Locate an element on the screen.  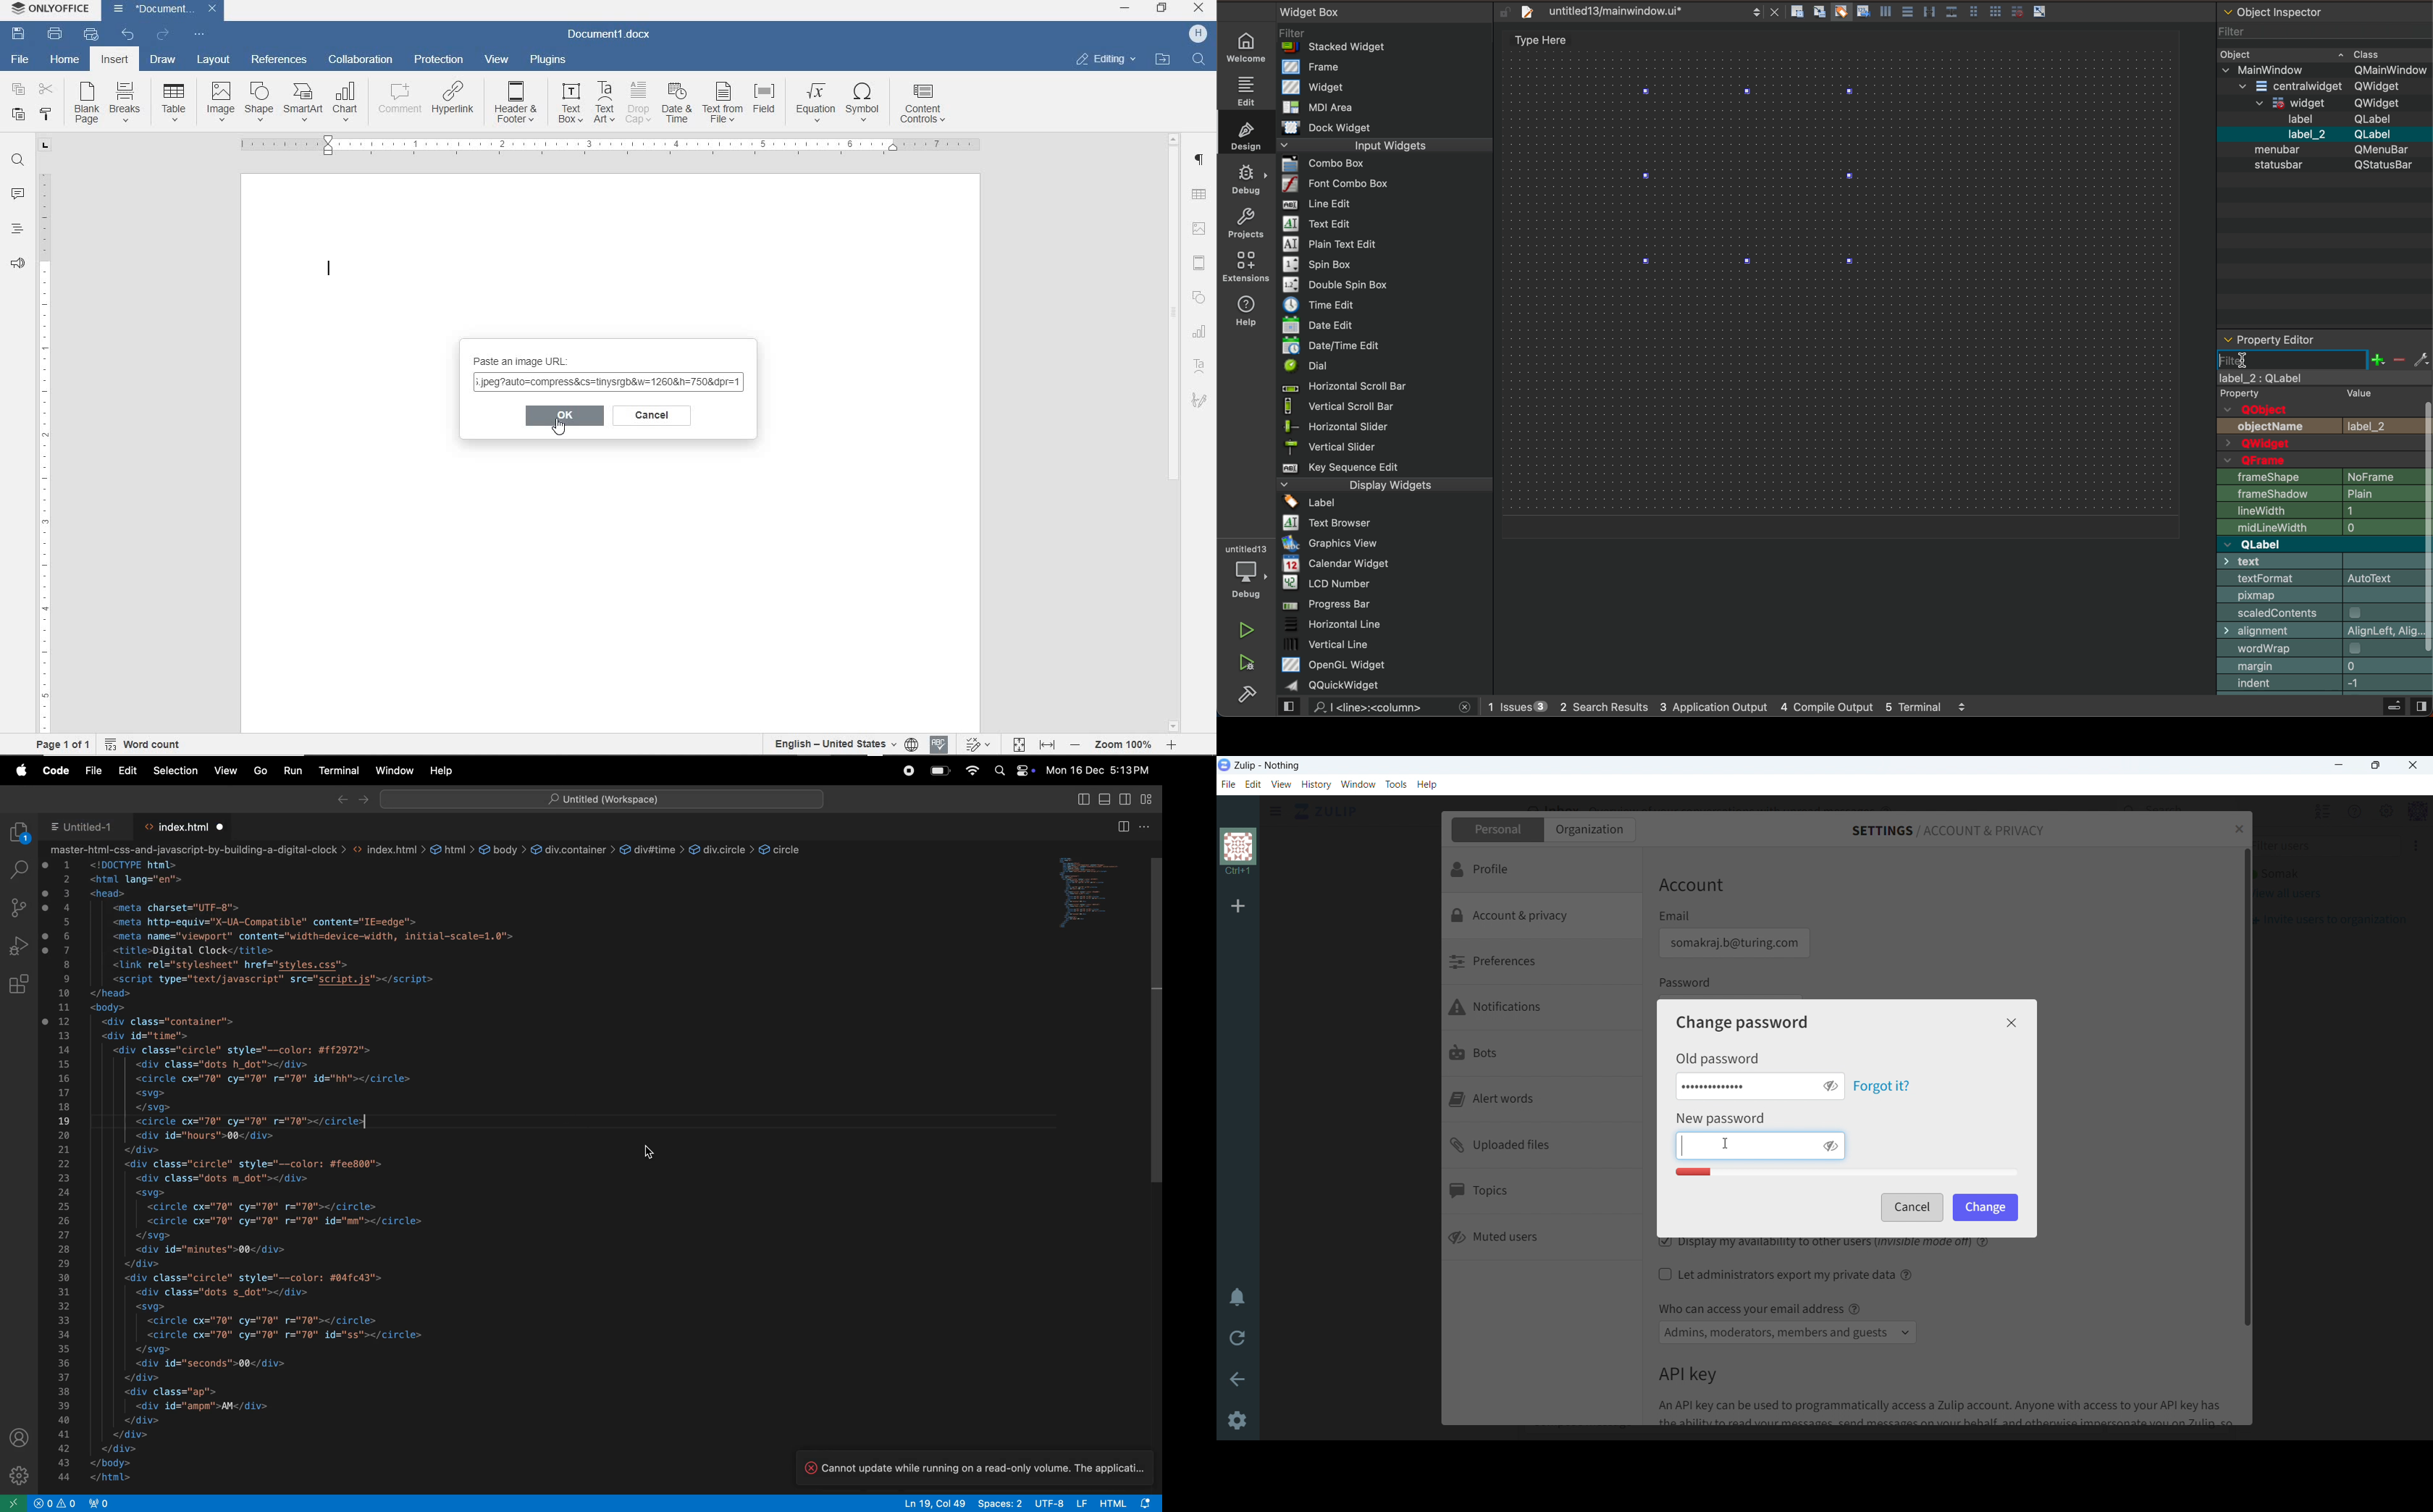
alert words is located at coordinates (1543, 1099).